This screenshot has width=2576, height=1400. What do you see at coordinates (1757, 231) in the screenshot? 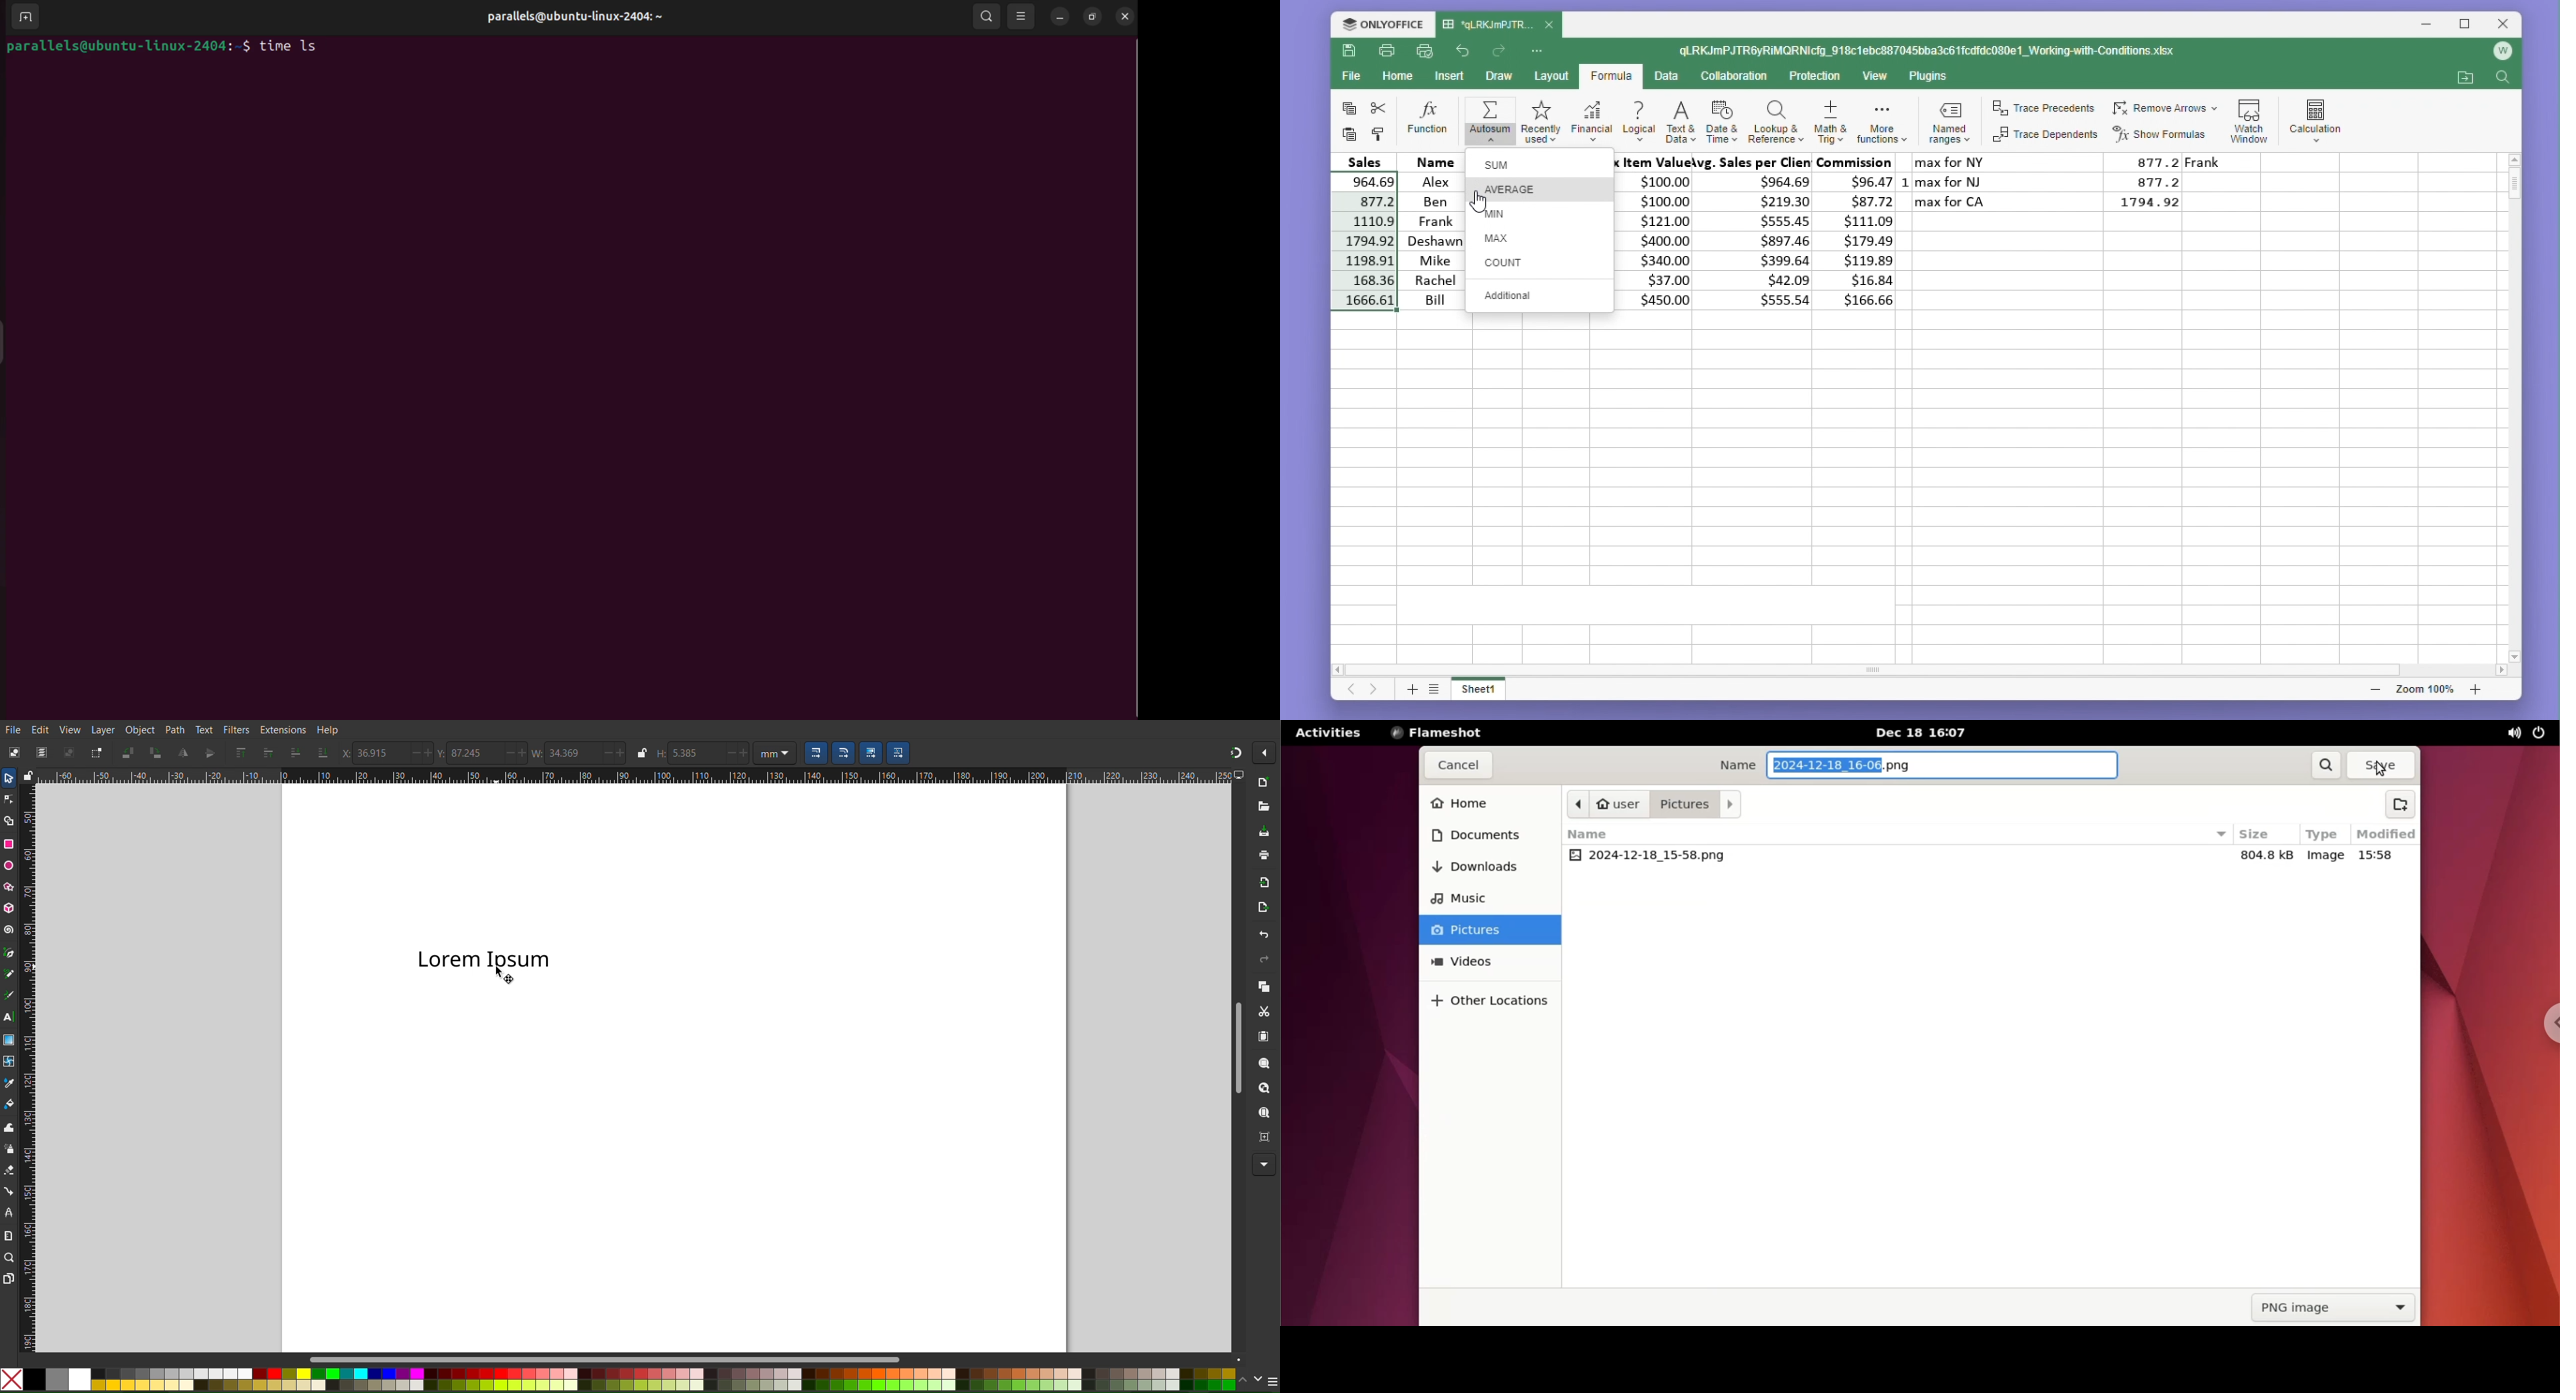
I see `avg. sales per client` at bounding box center [1757, 231].